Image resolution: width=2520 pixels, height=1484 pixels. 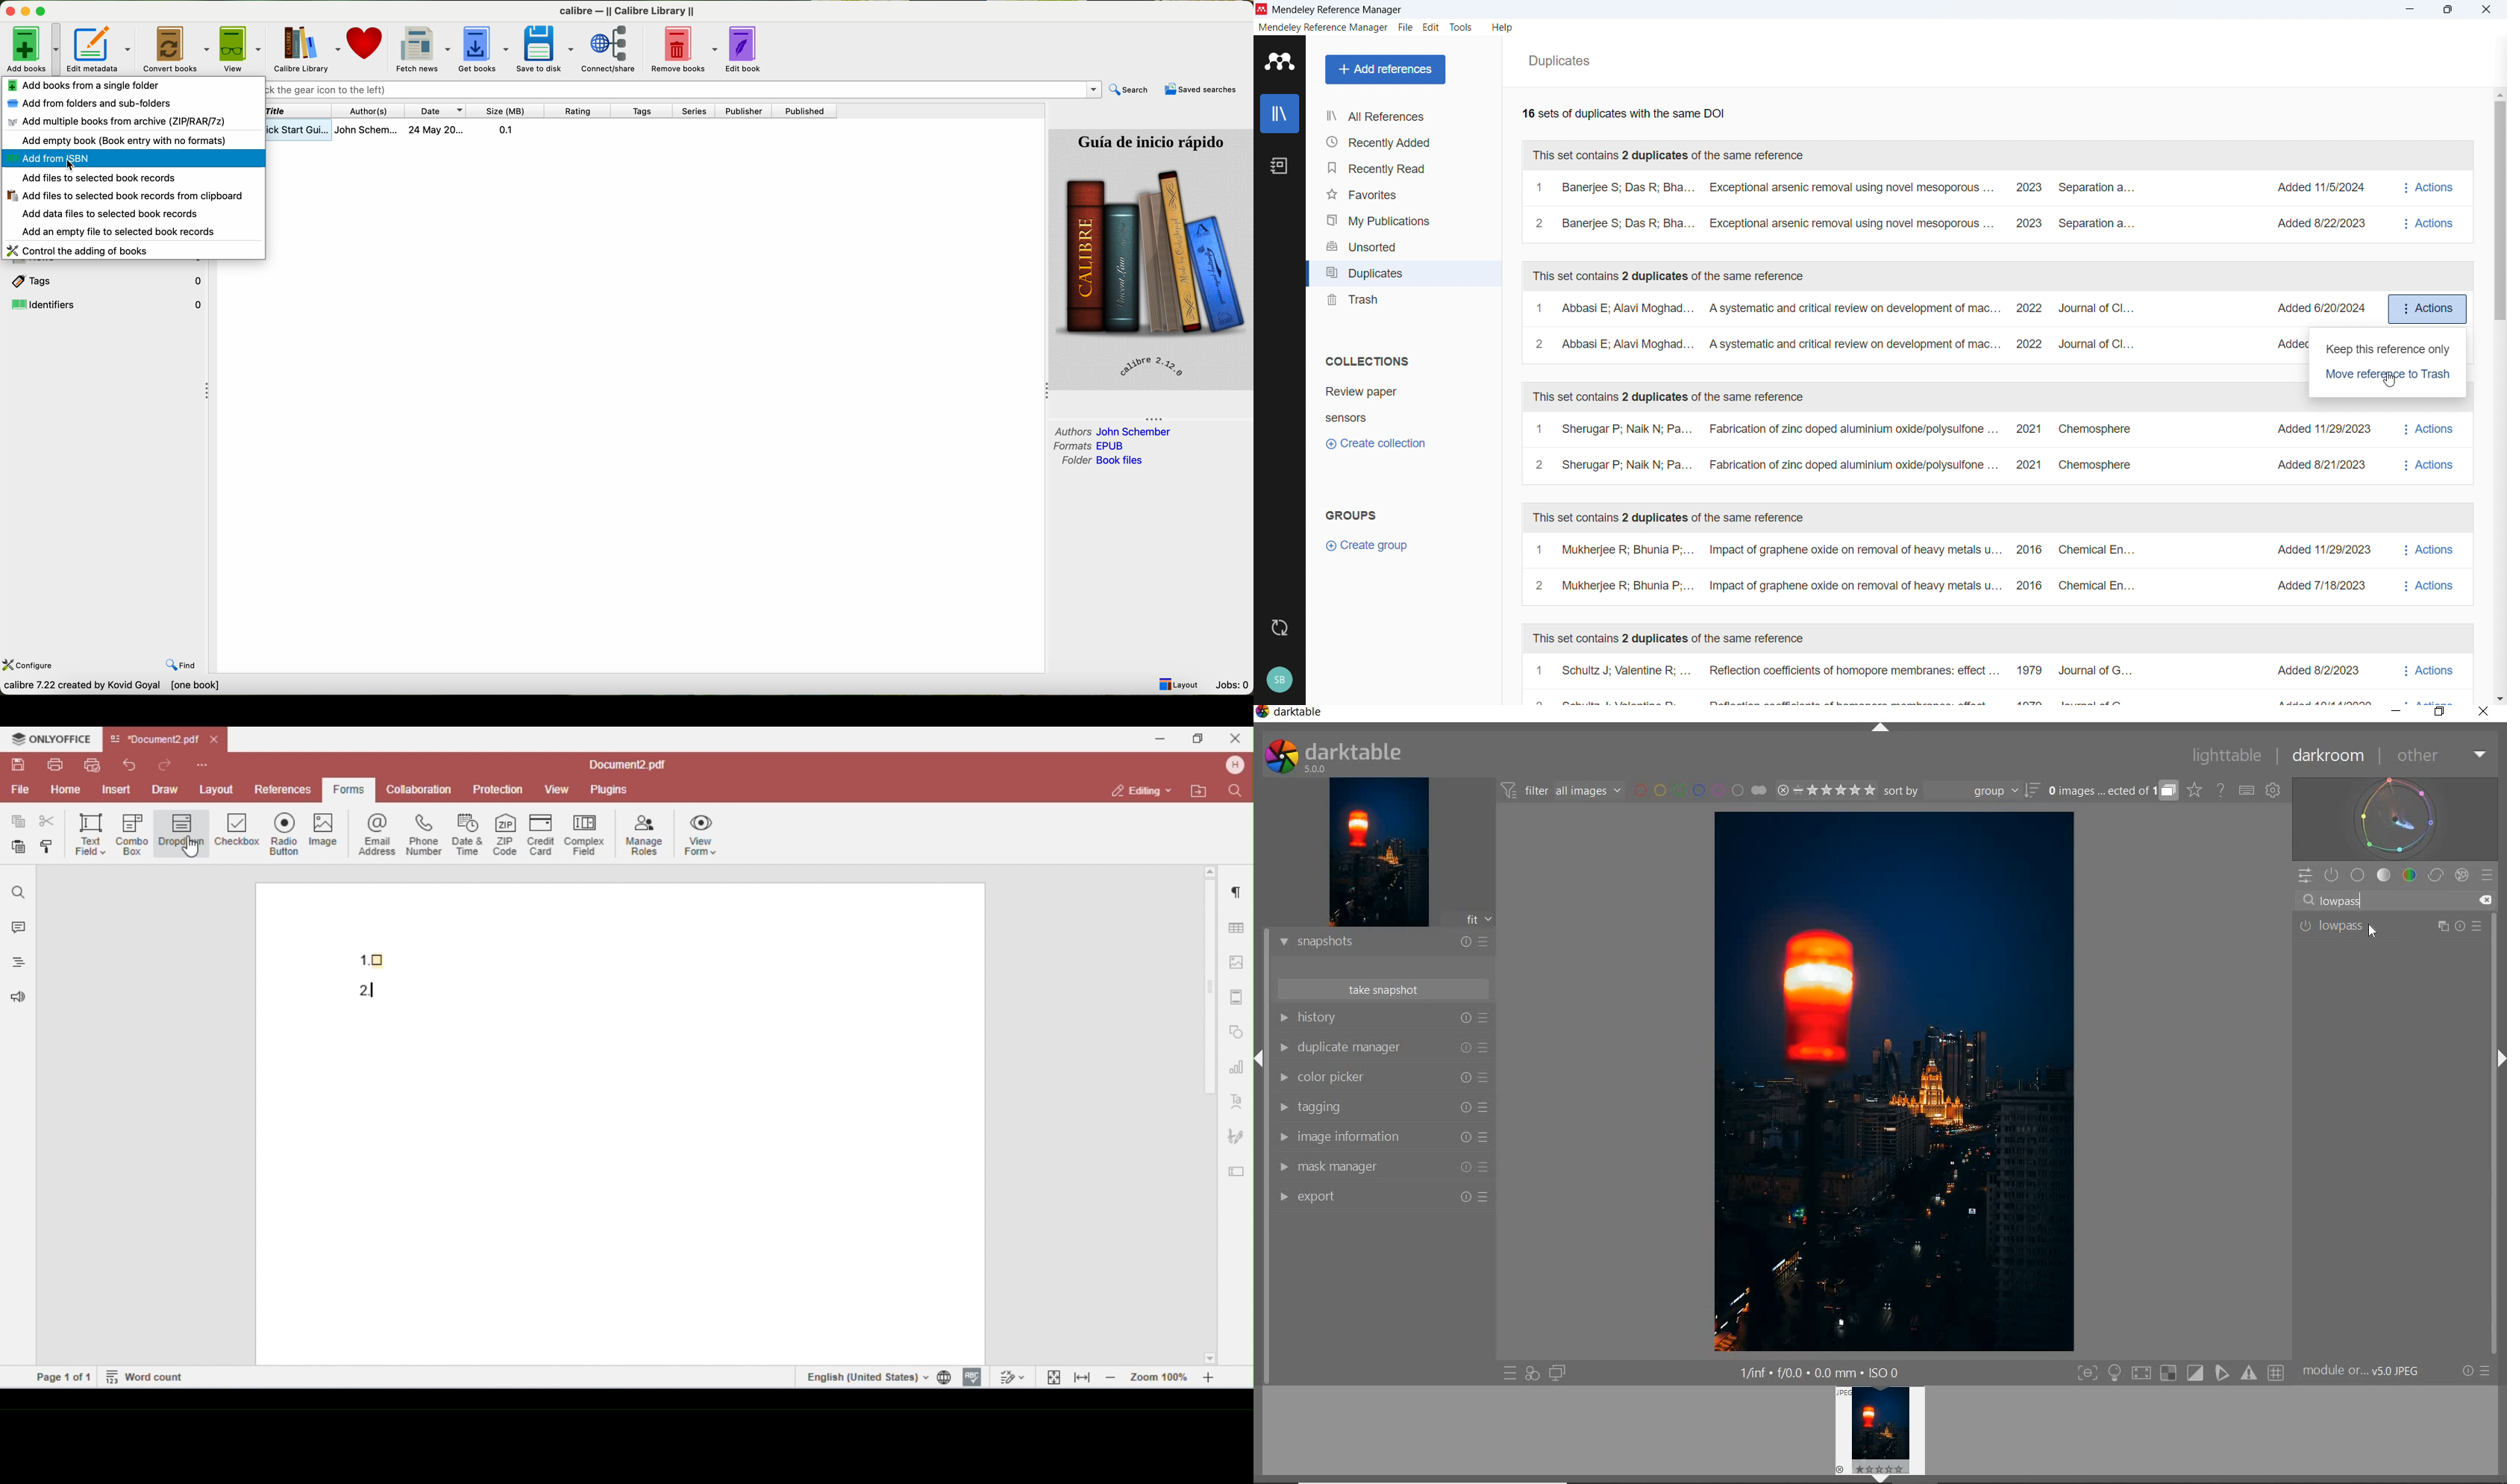 I want to click on actions, so click(x=2430, y=569).